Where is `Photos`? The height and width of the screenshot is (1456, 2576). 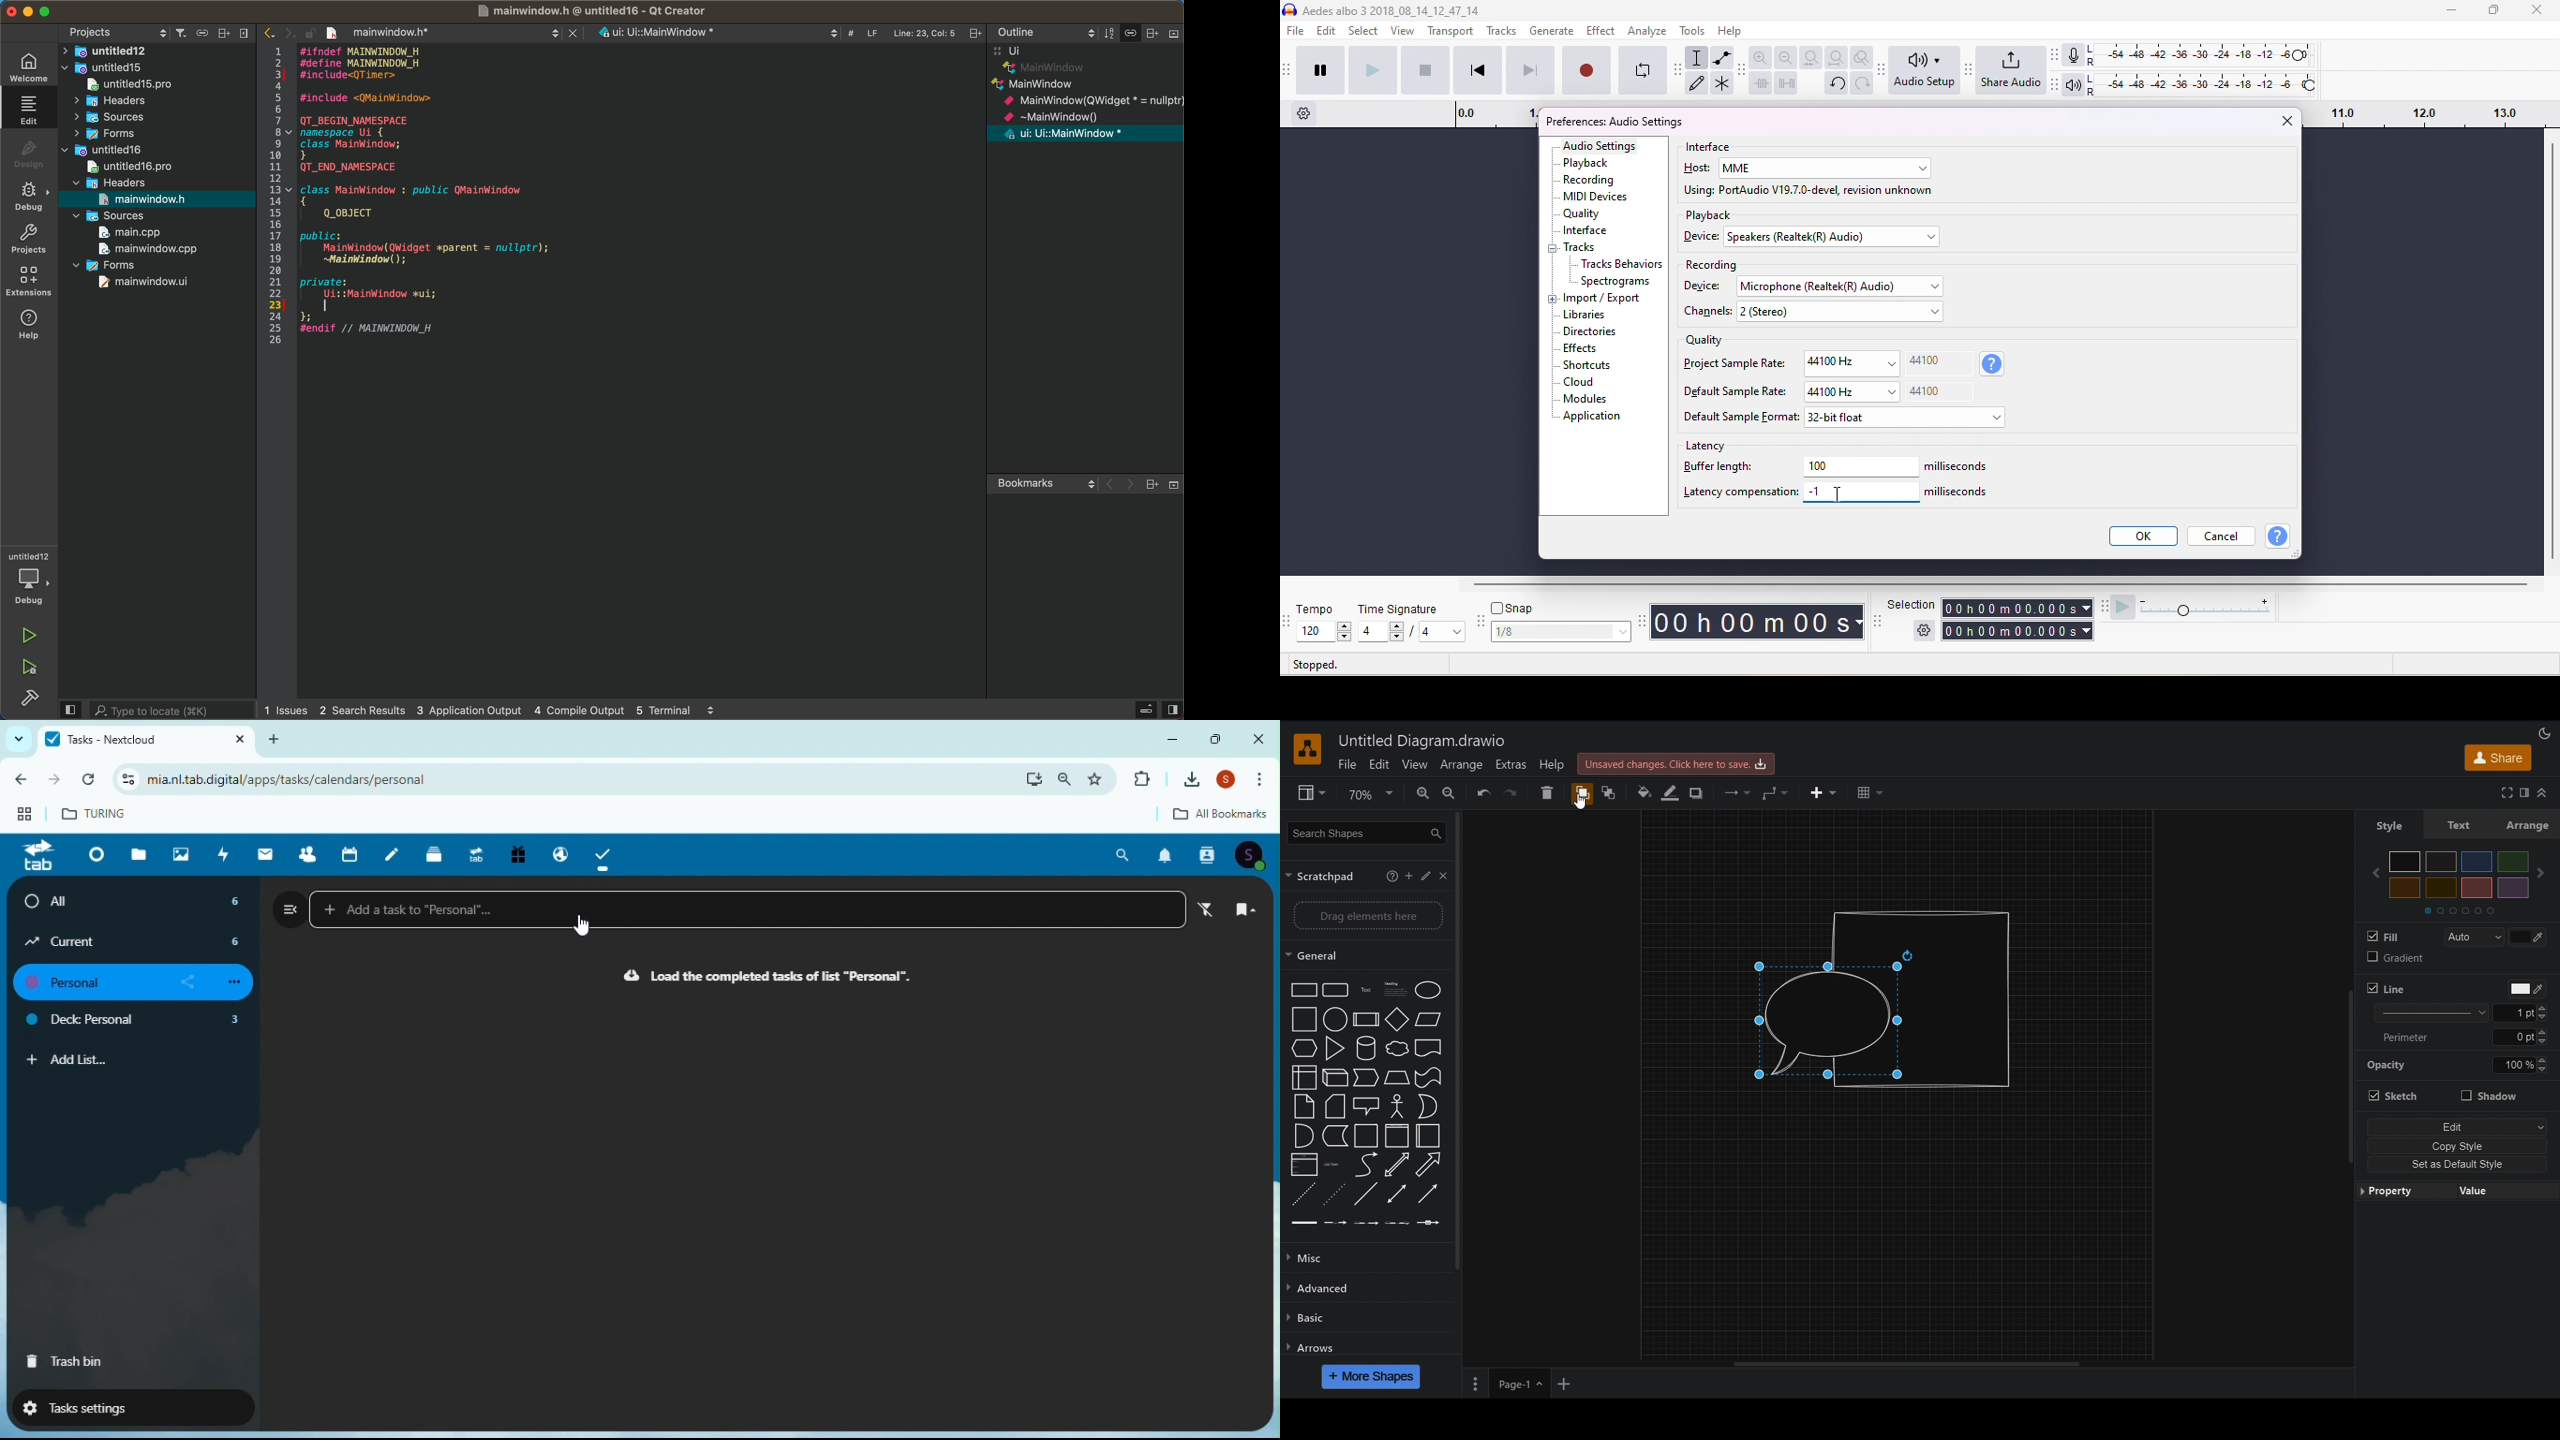 Photos is located at coordinates (181, 853).